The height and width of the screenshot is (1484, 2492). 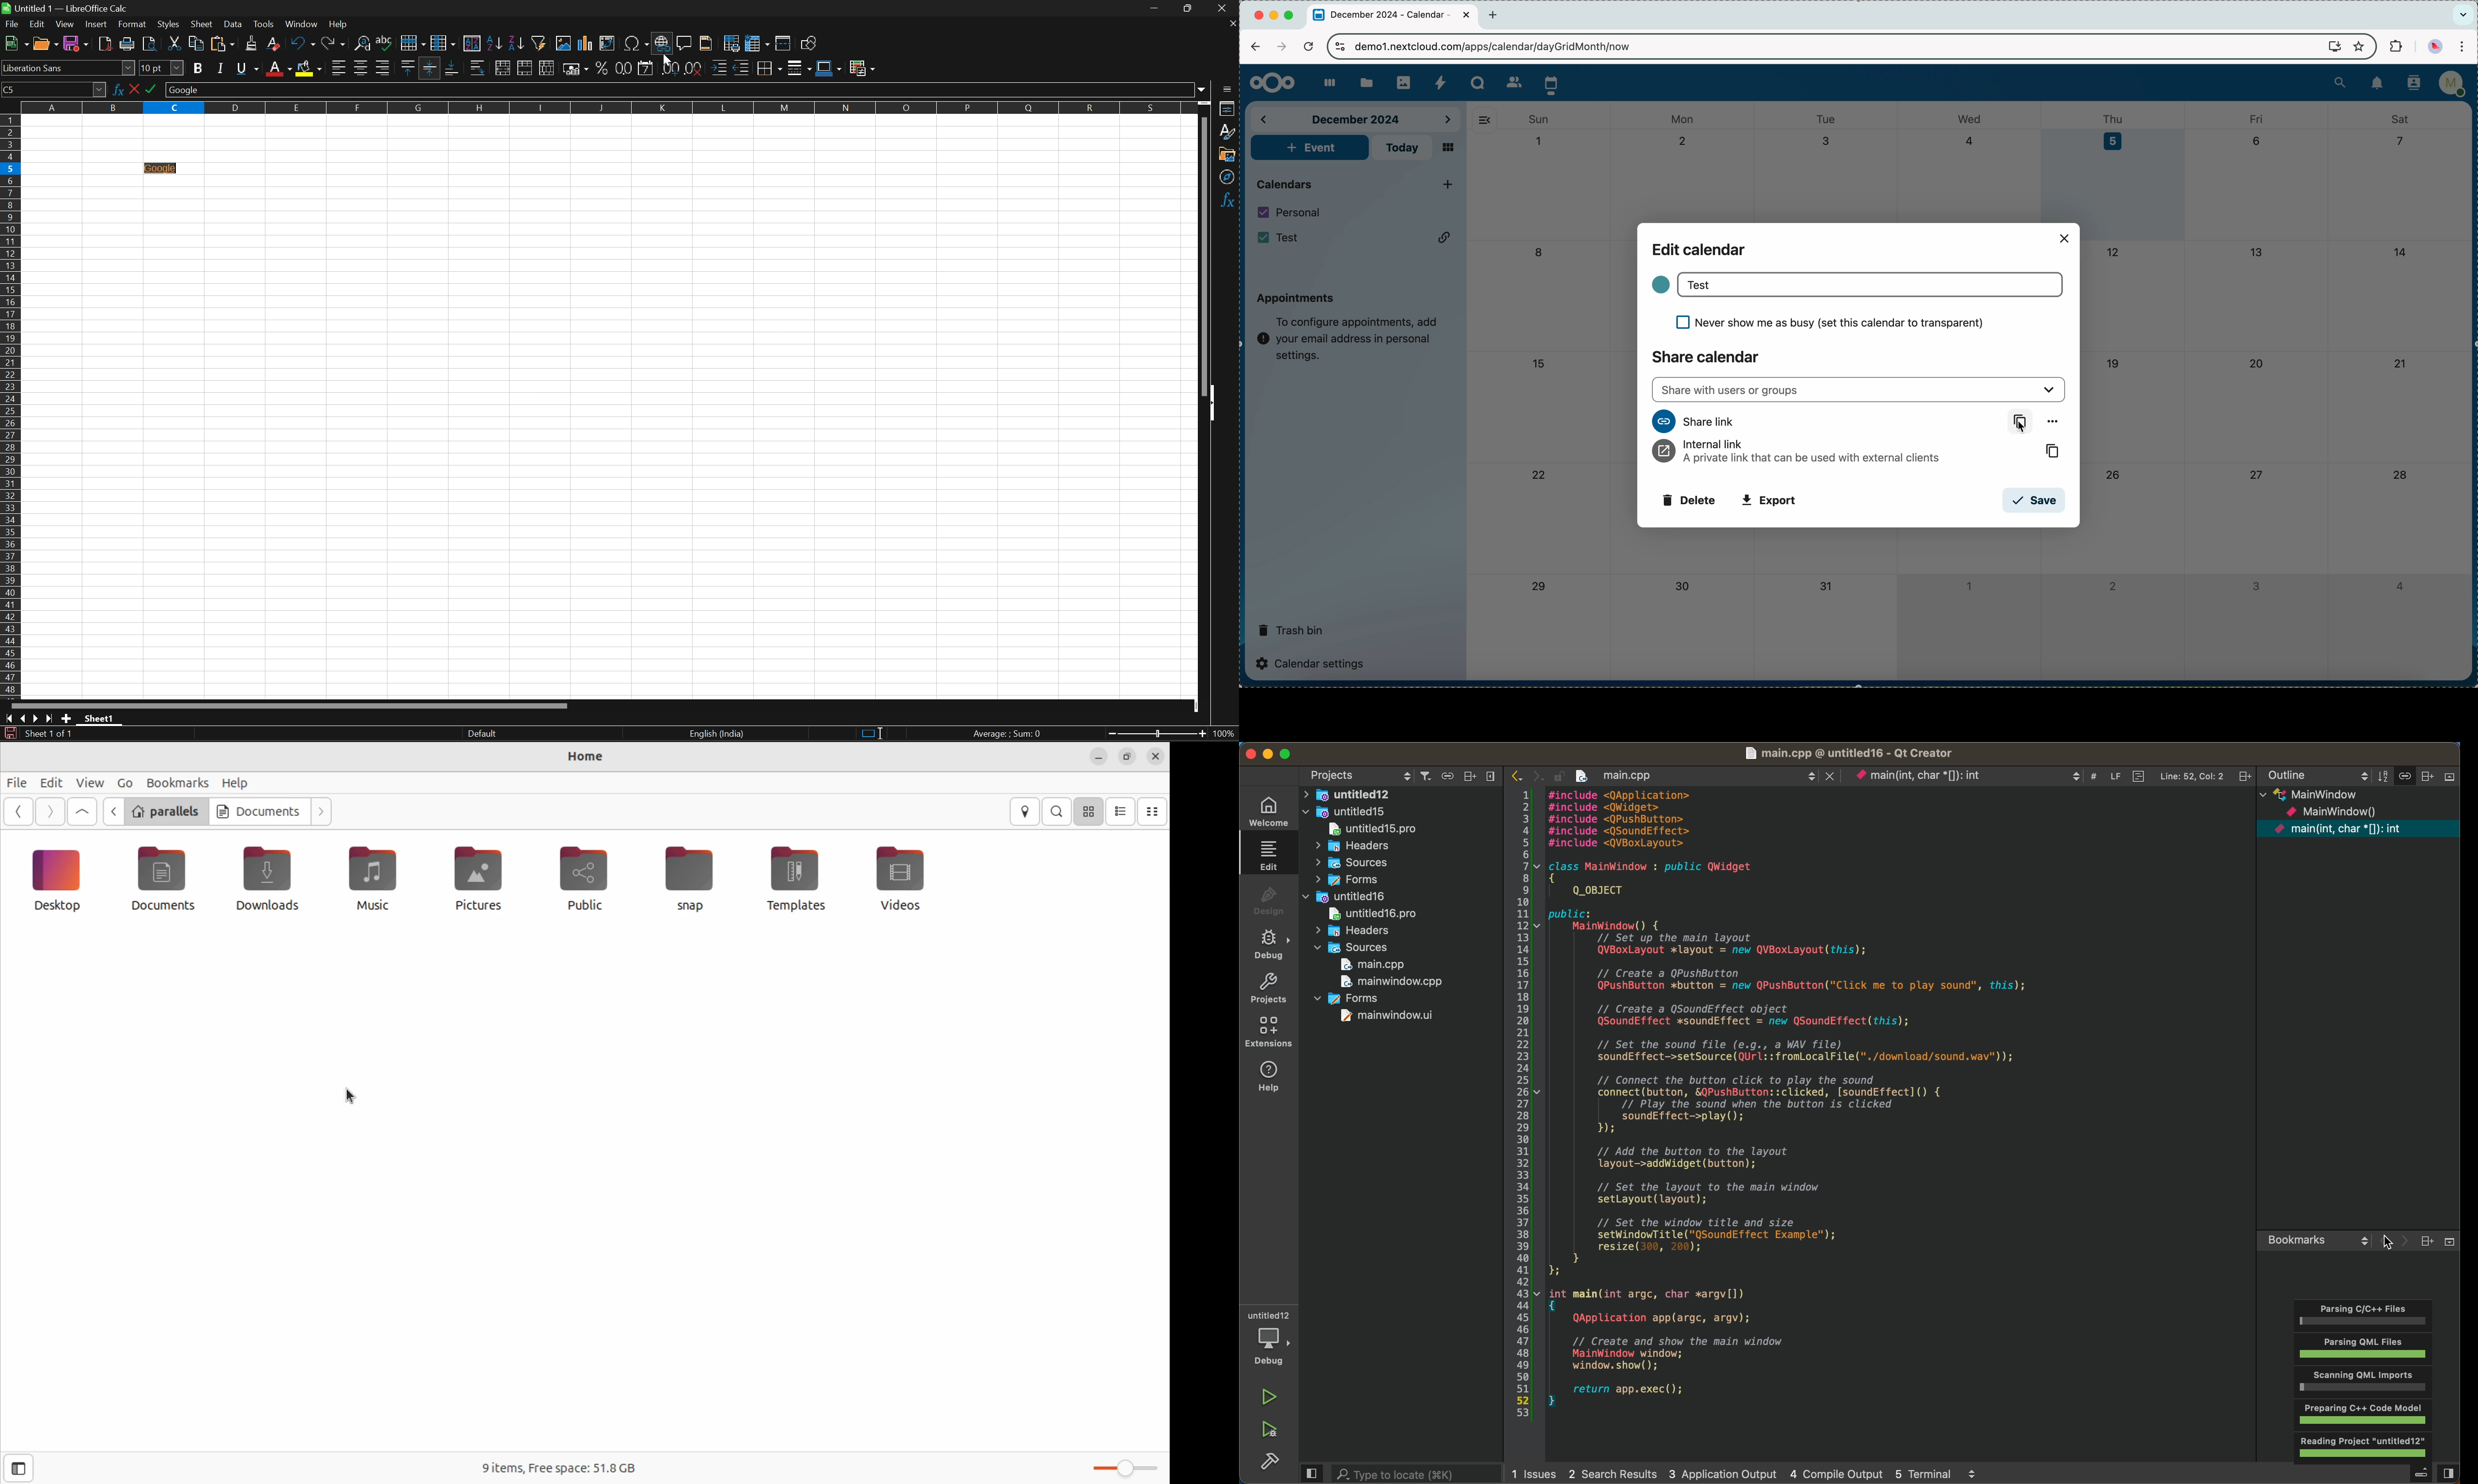 I want to click on search, so click(x=1058, y=812).